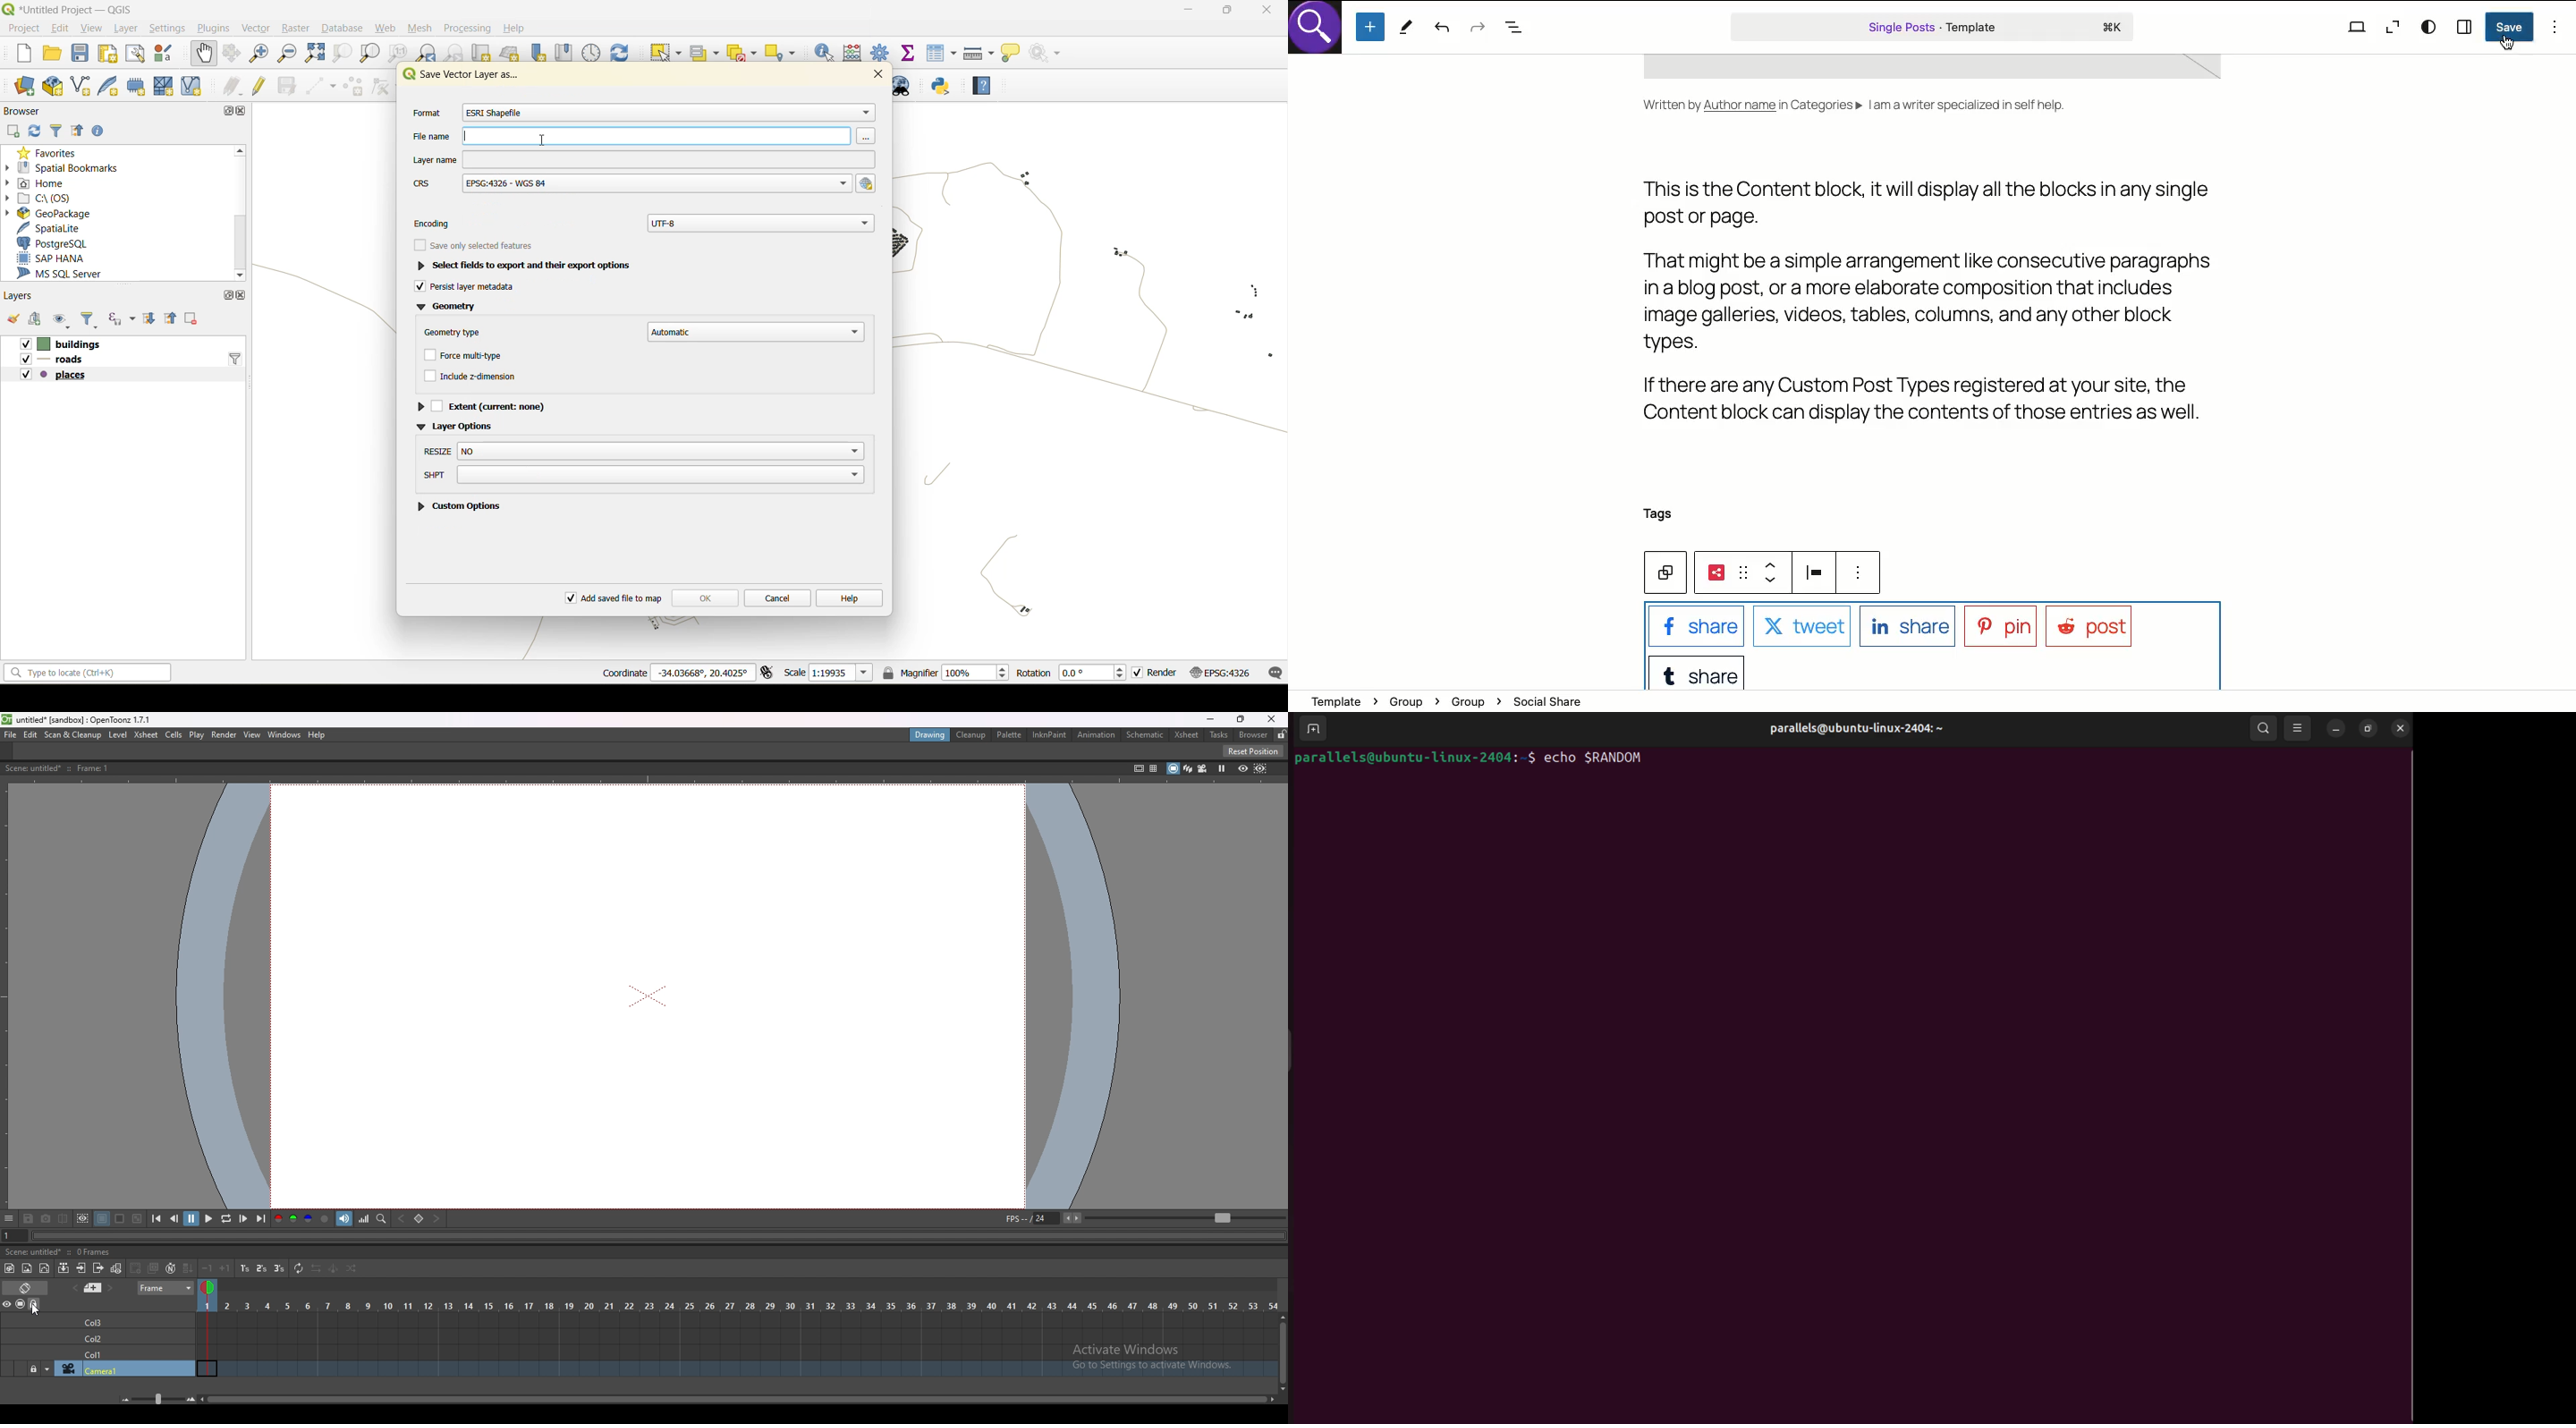  Describe the element at coordinates (27, 109) in the screenshot. I see `browser` at that location.